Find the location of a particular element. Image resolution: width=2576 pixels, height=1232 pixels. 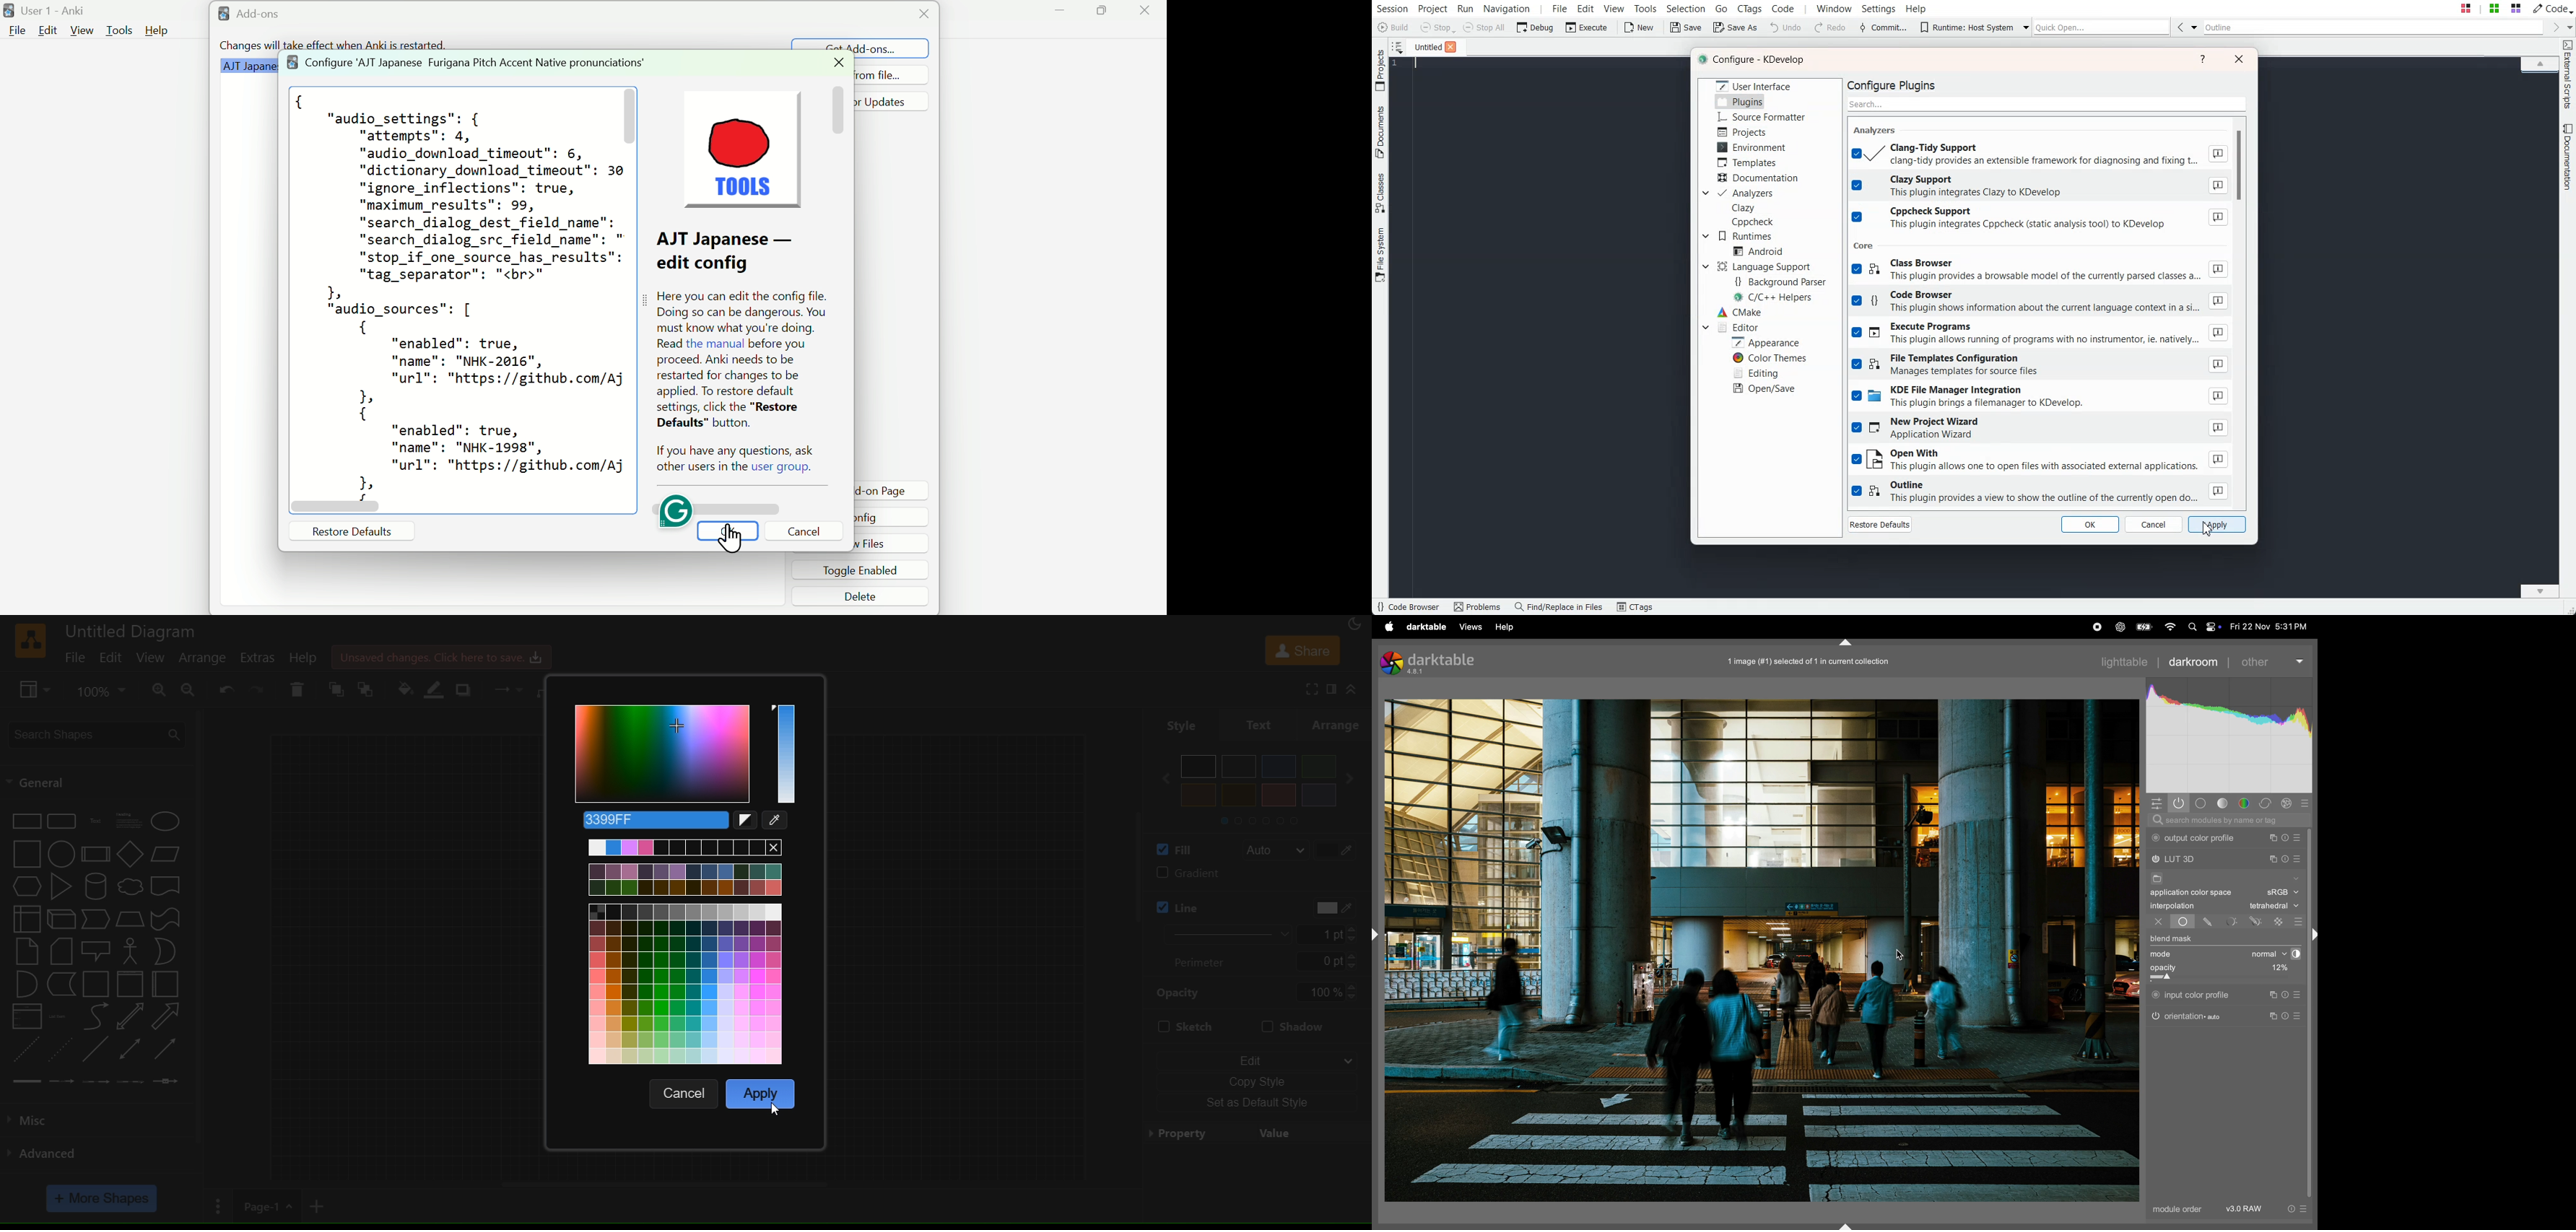

Help is located at coordinates (160, 31).